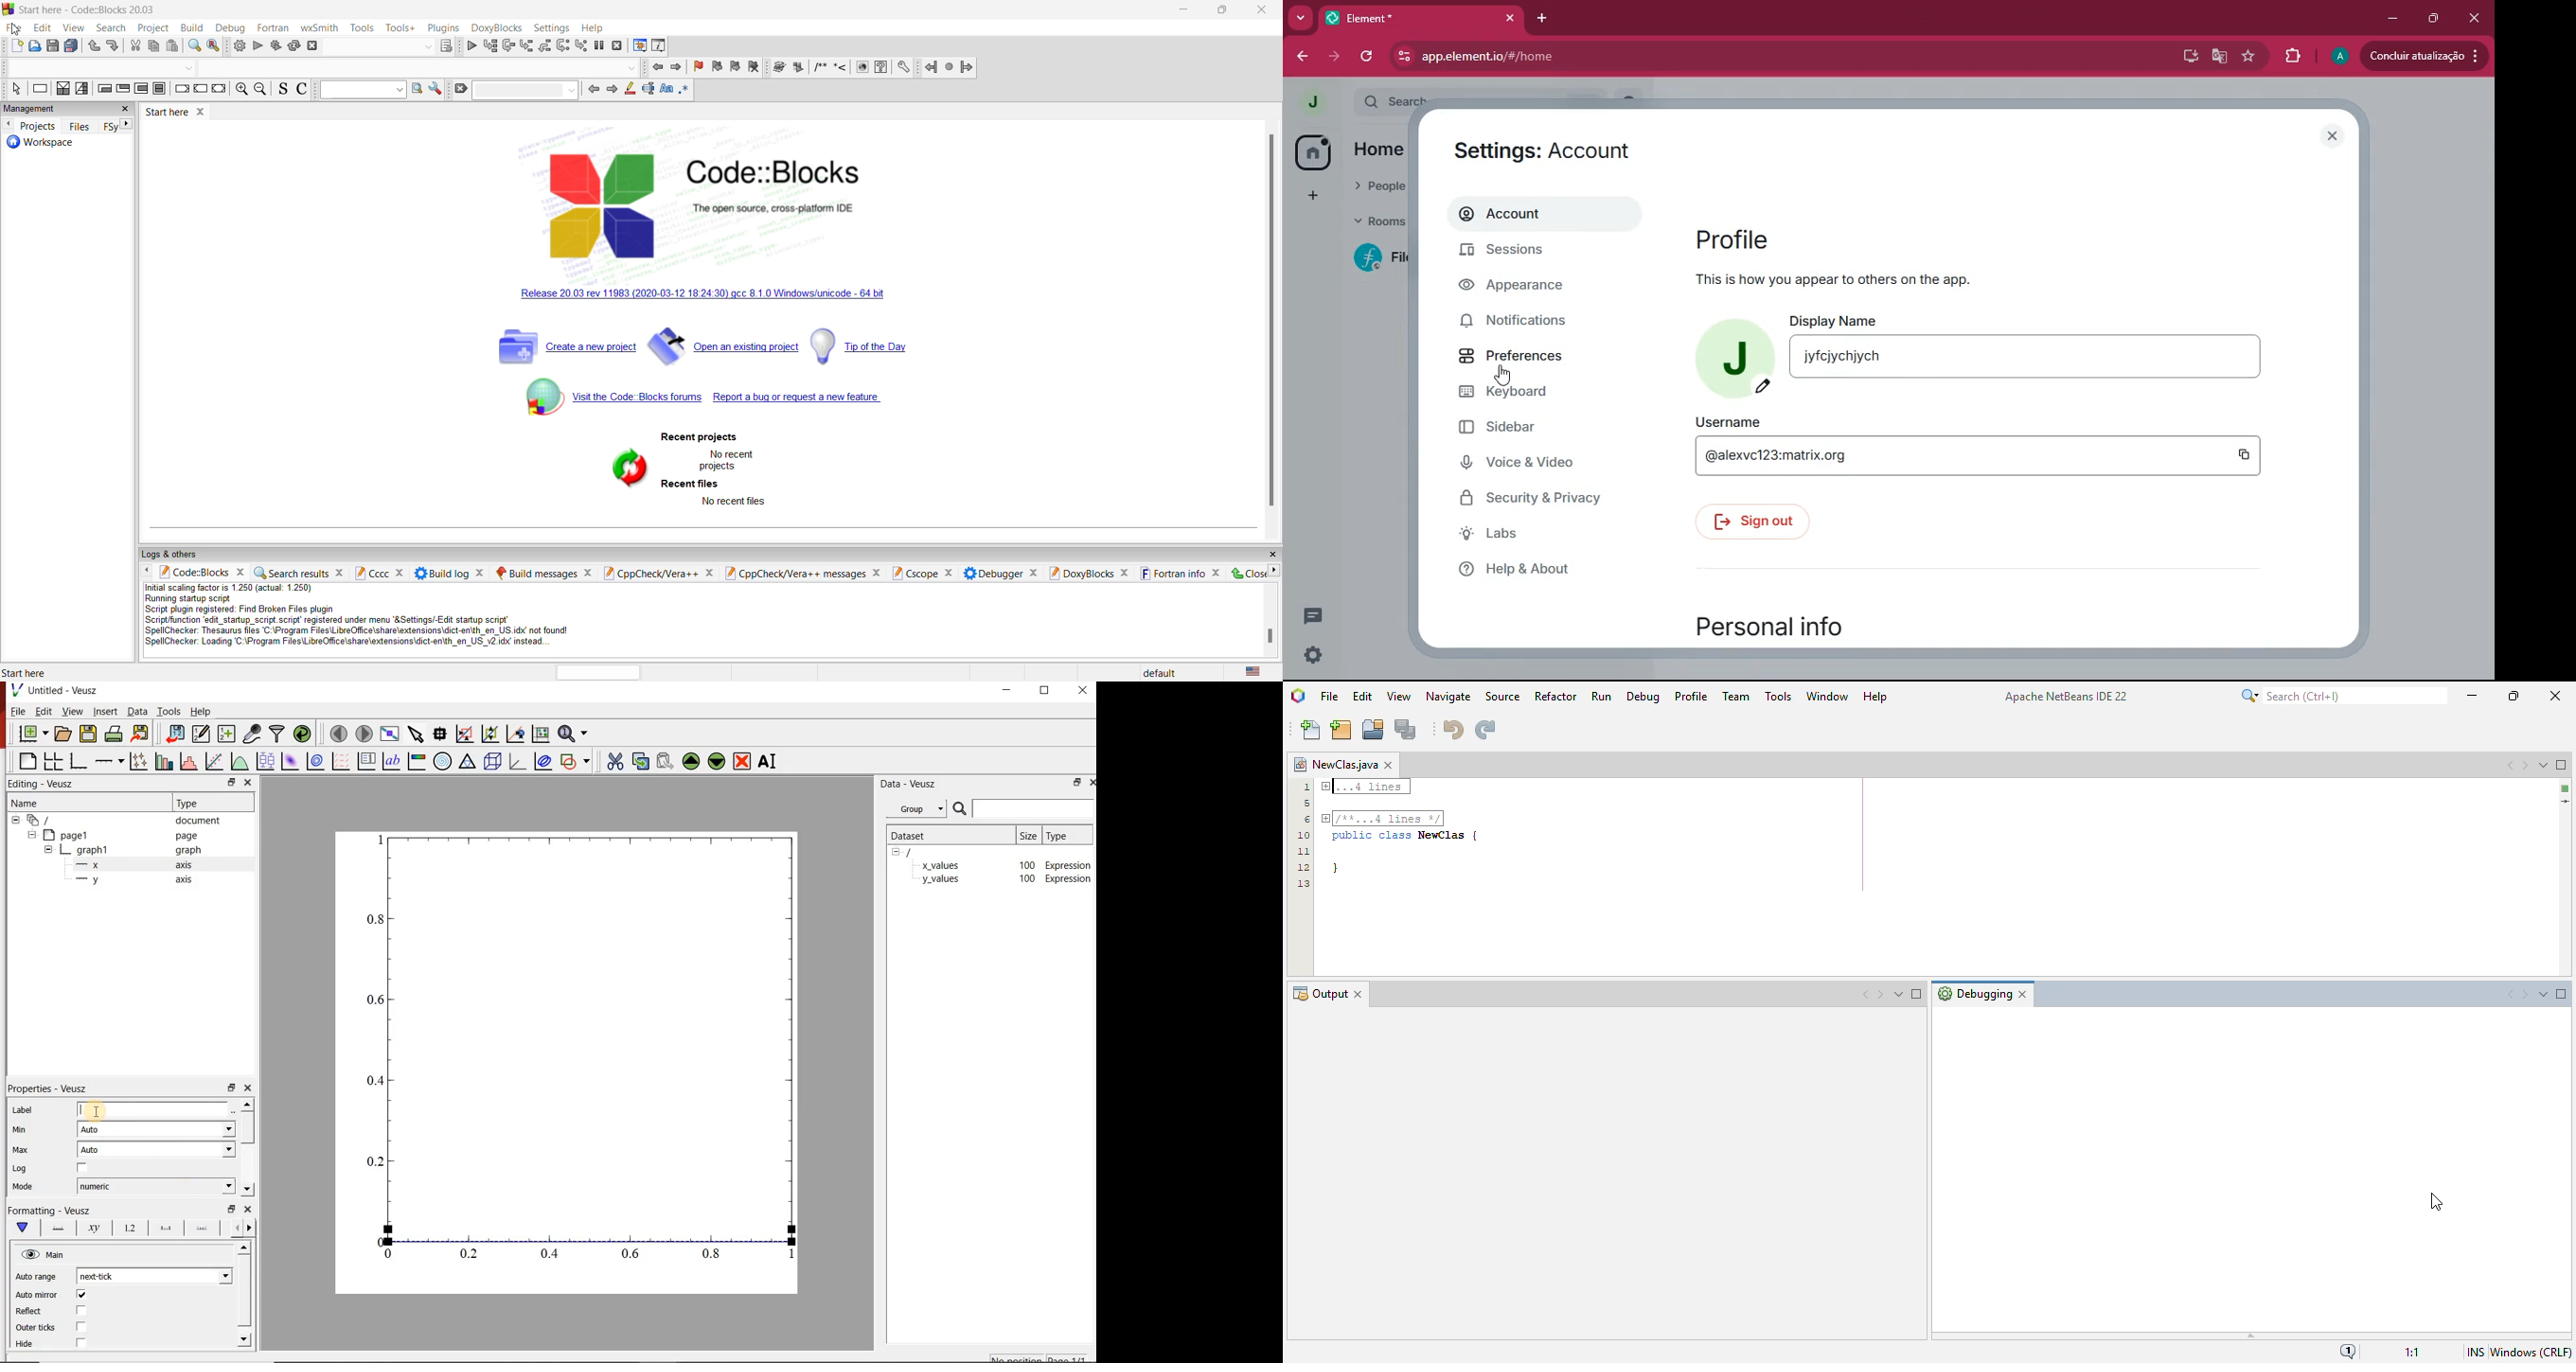 Image resolution: width=2576 pixels, height=1372 pixels. I want to click on help, so click(593, 28).